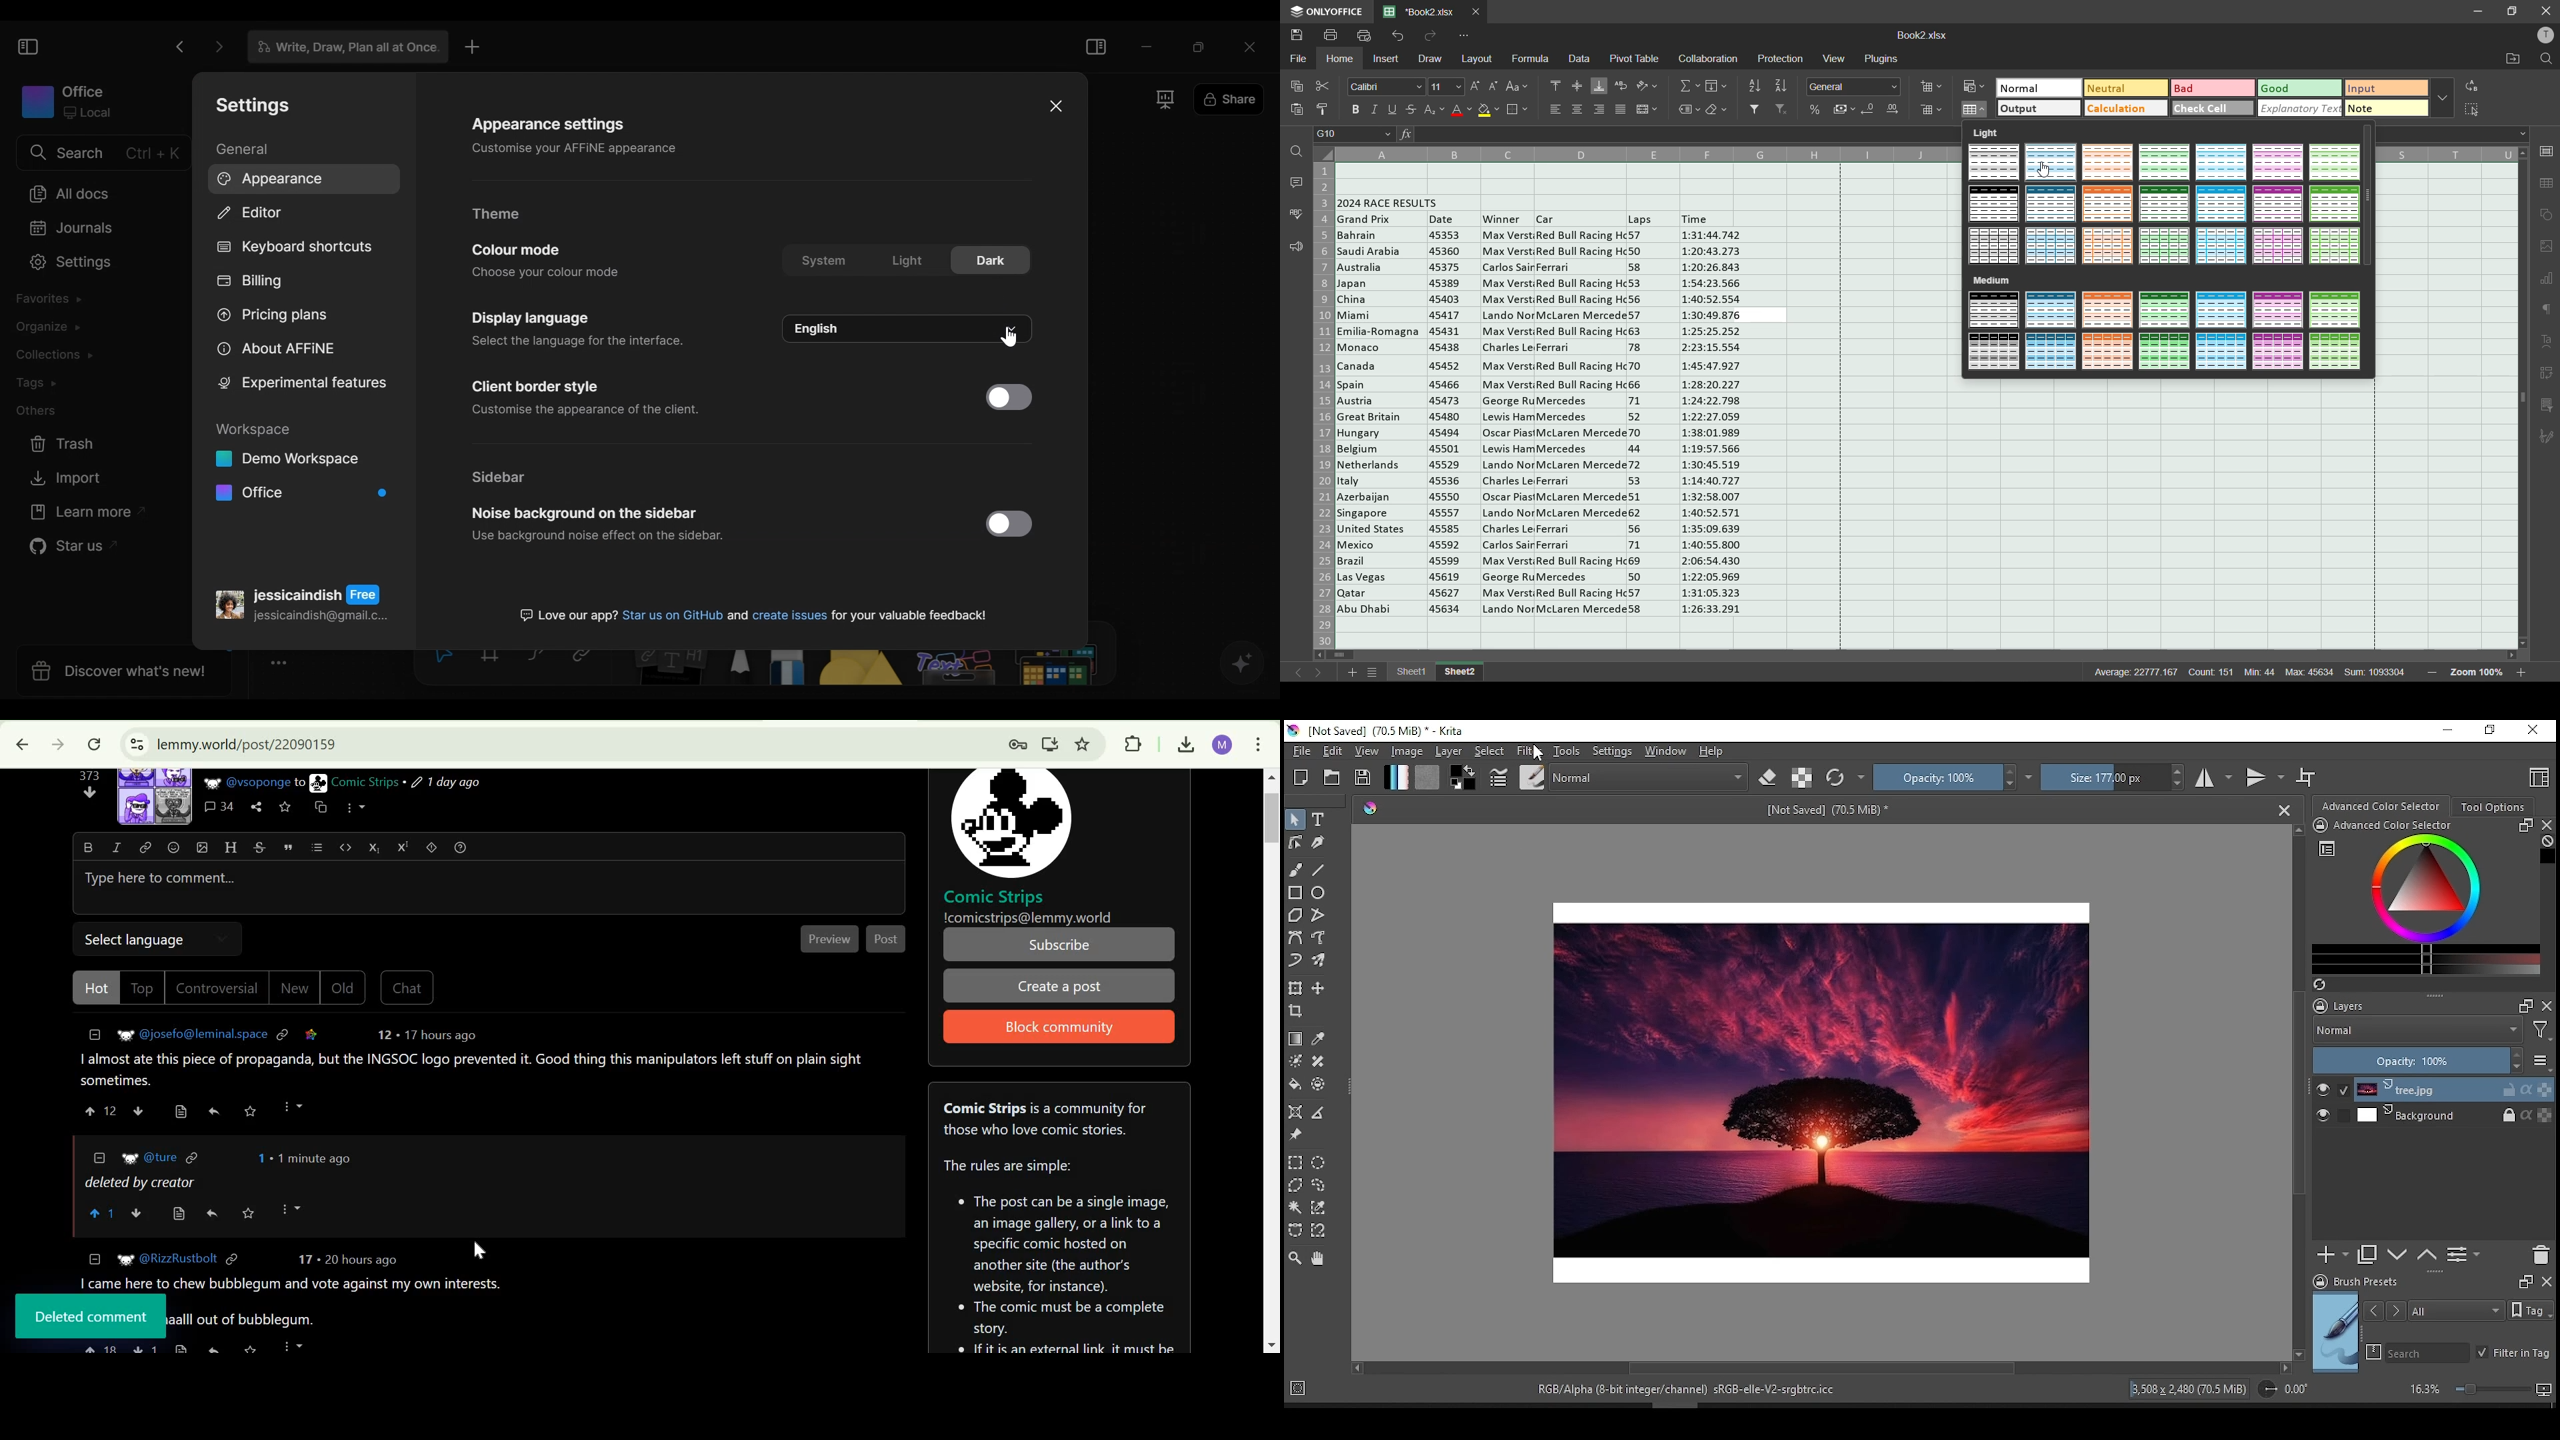 This screenshot has width=2576, height=1456. Describe the element at coordinates (1504, 219) in the screenshot. I see `winner` at that location.